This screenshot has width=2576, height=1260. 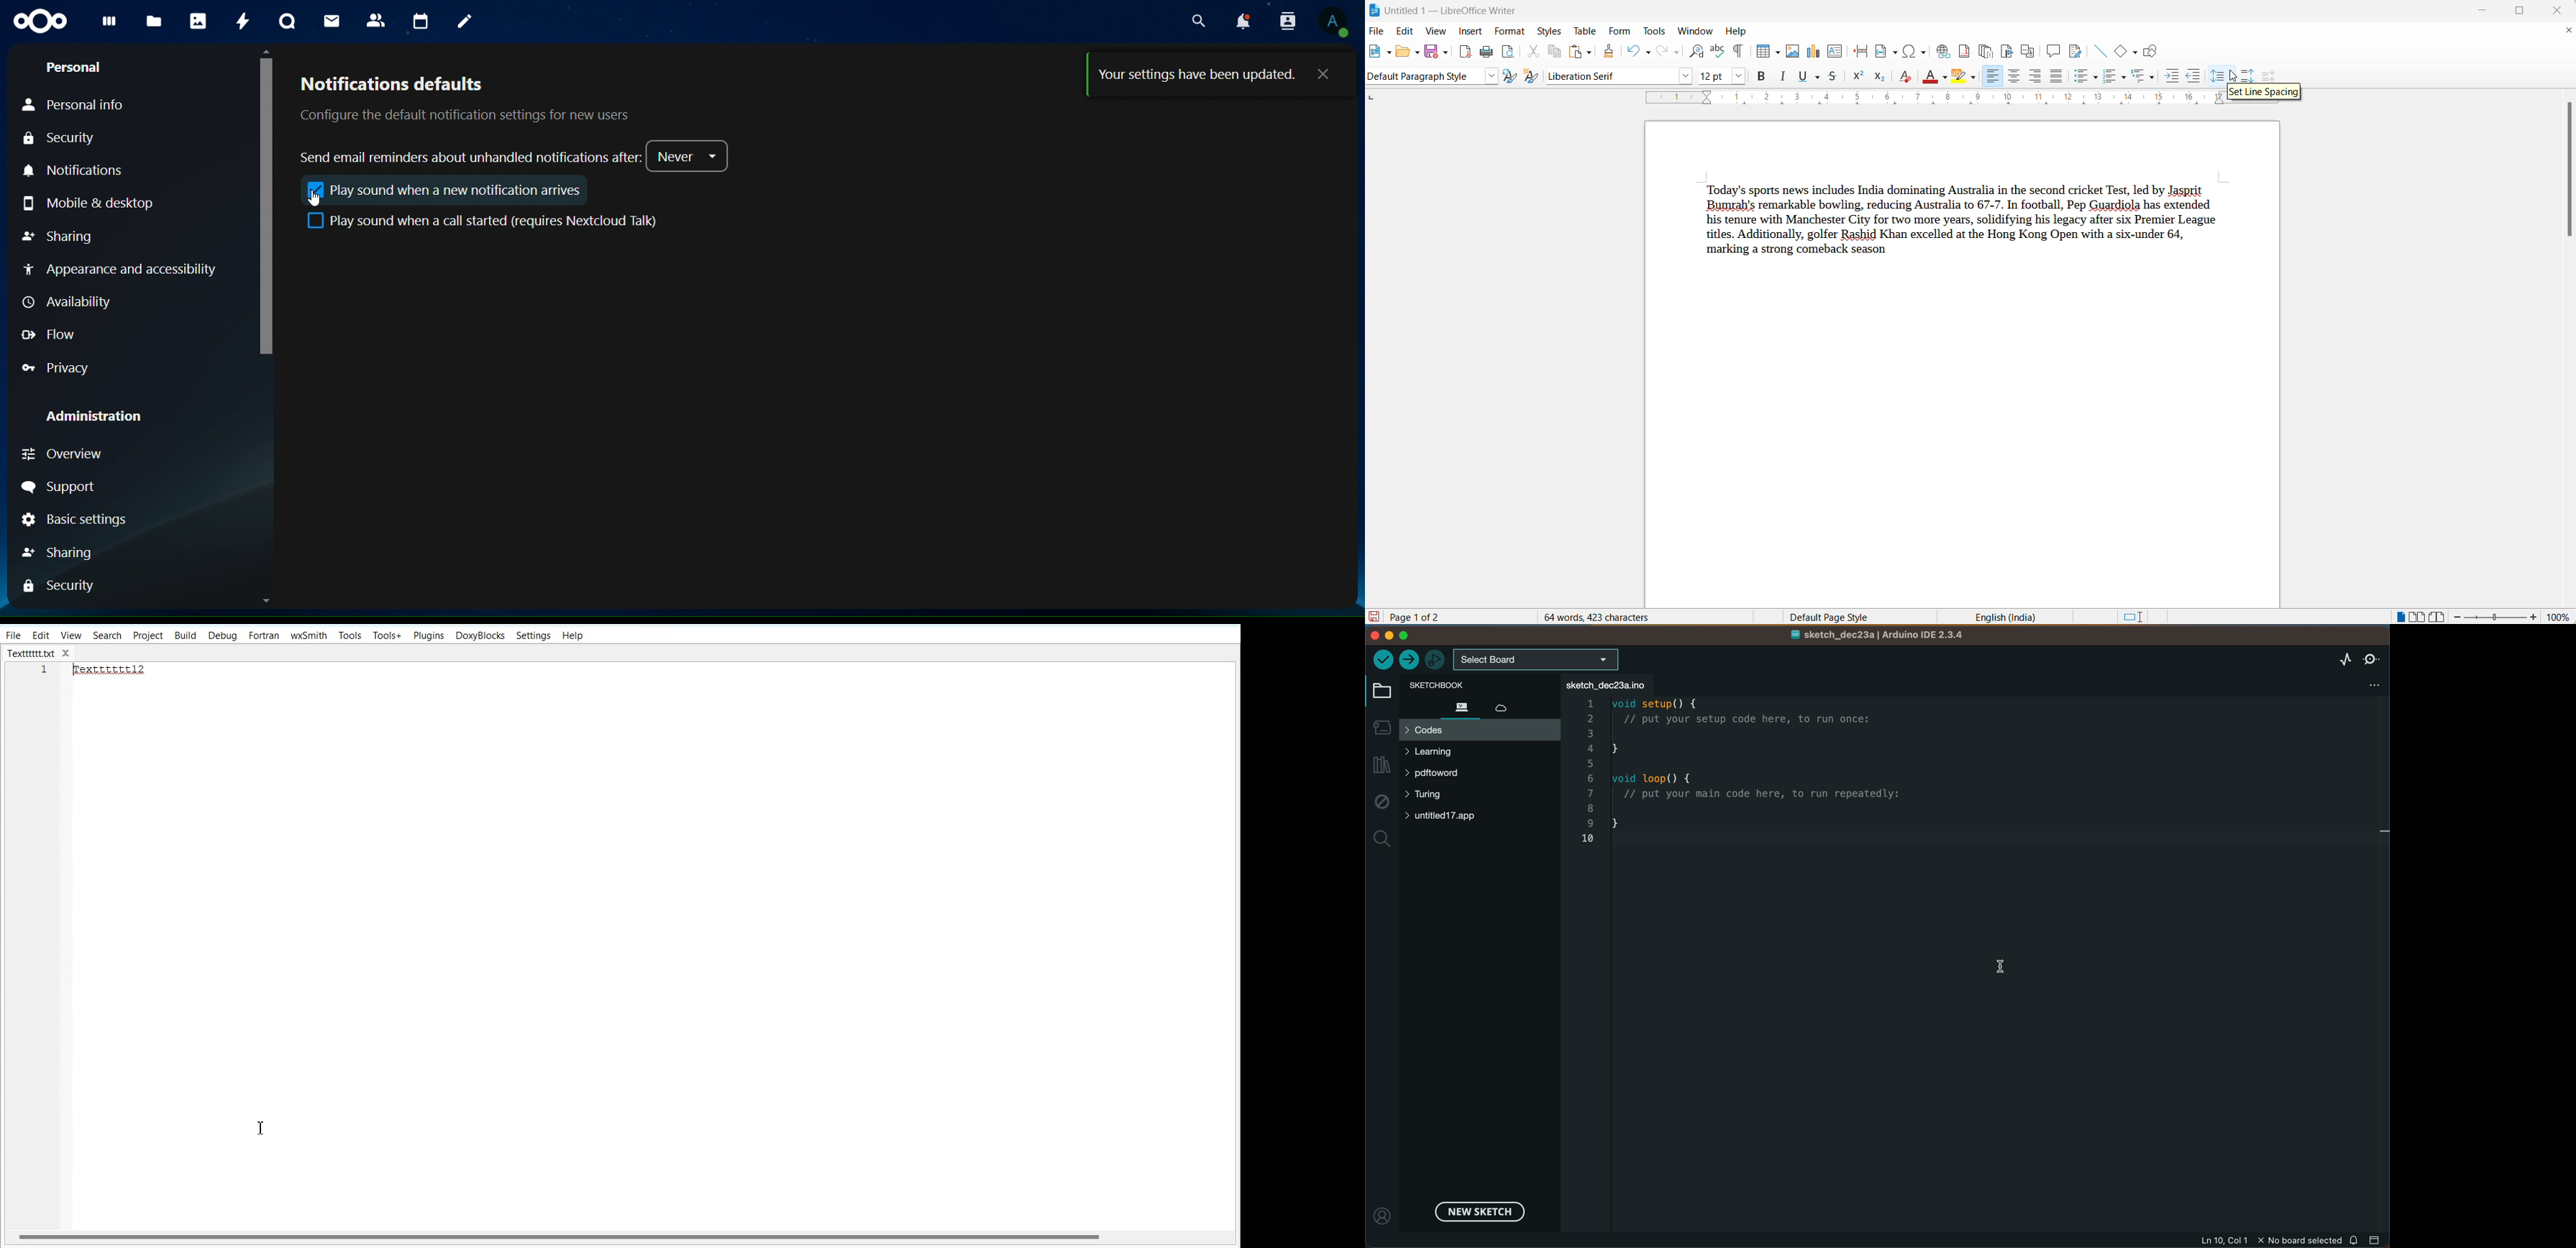 I want to click on table grid, so click(x=1777, y=54).